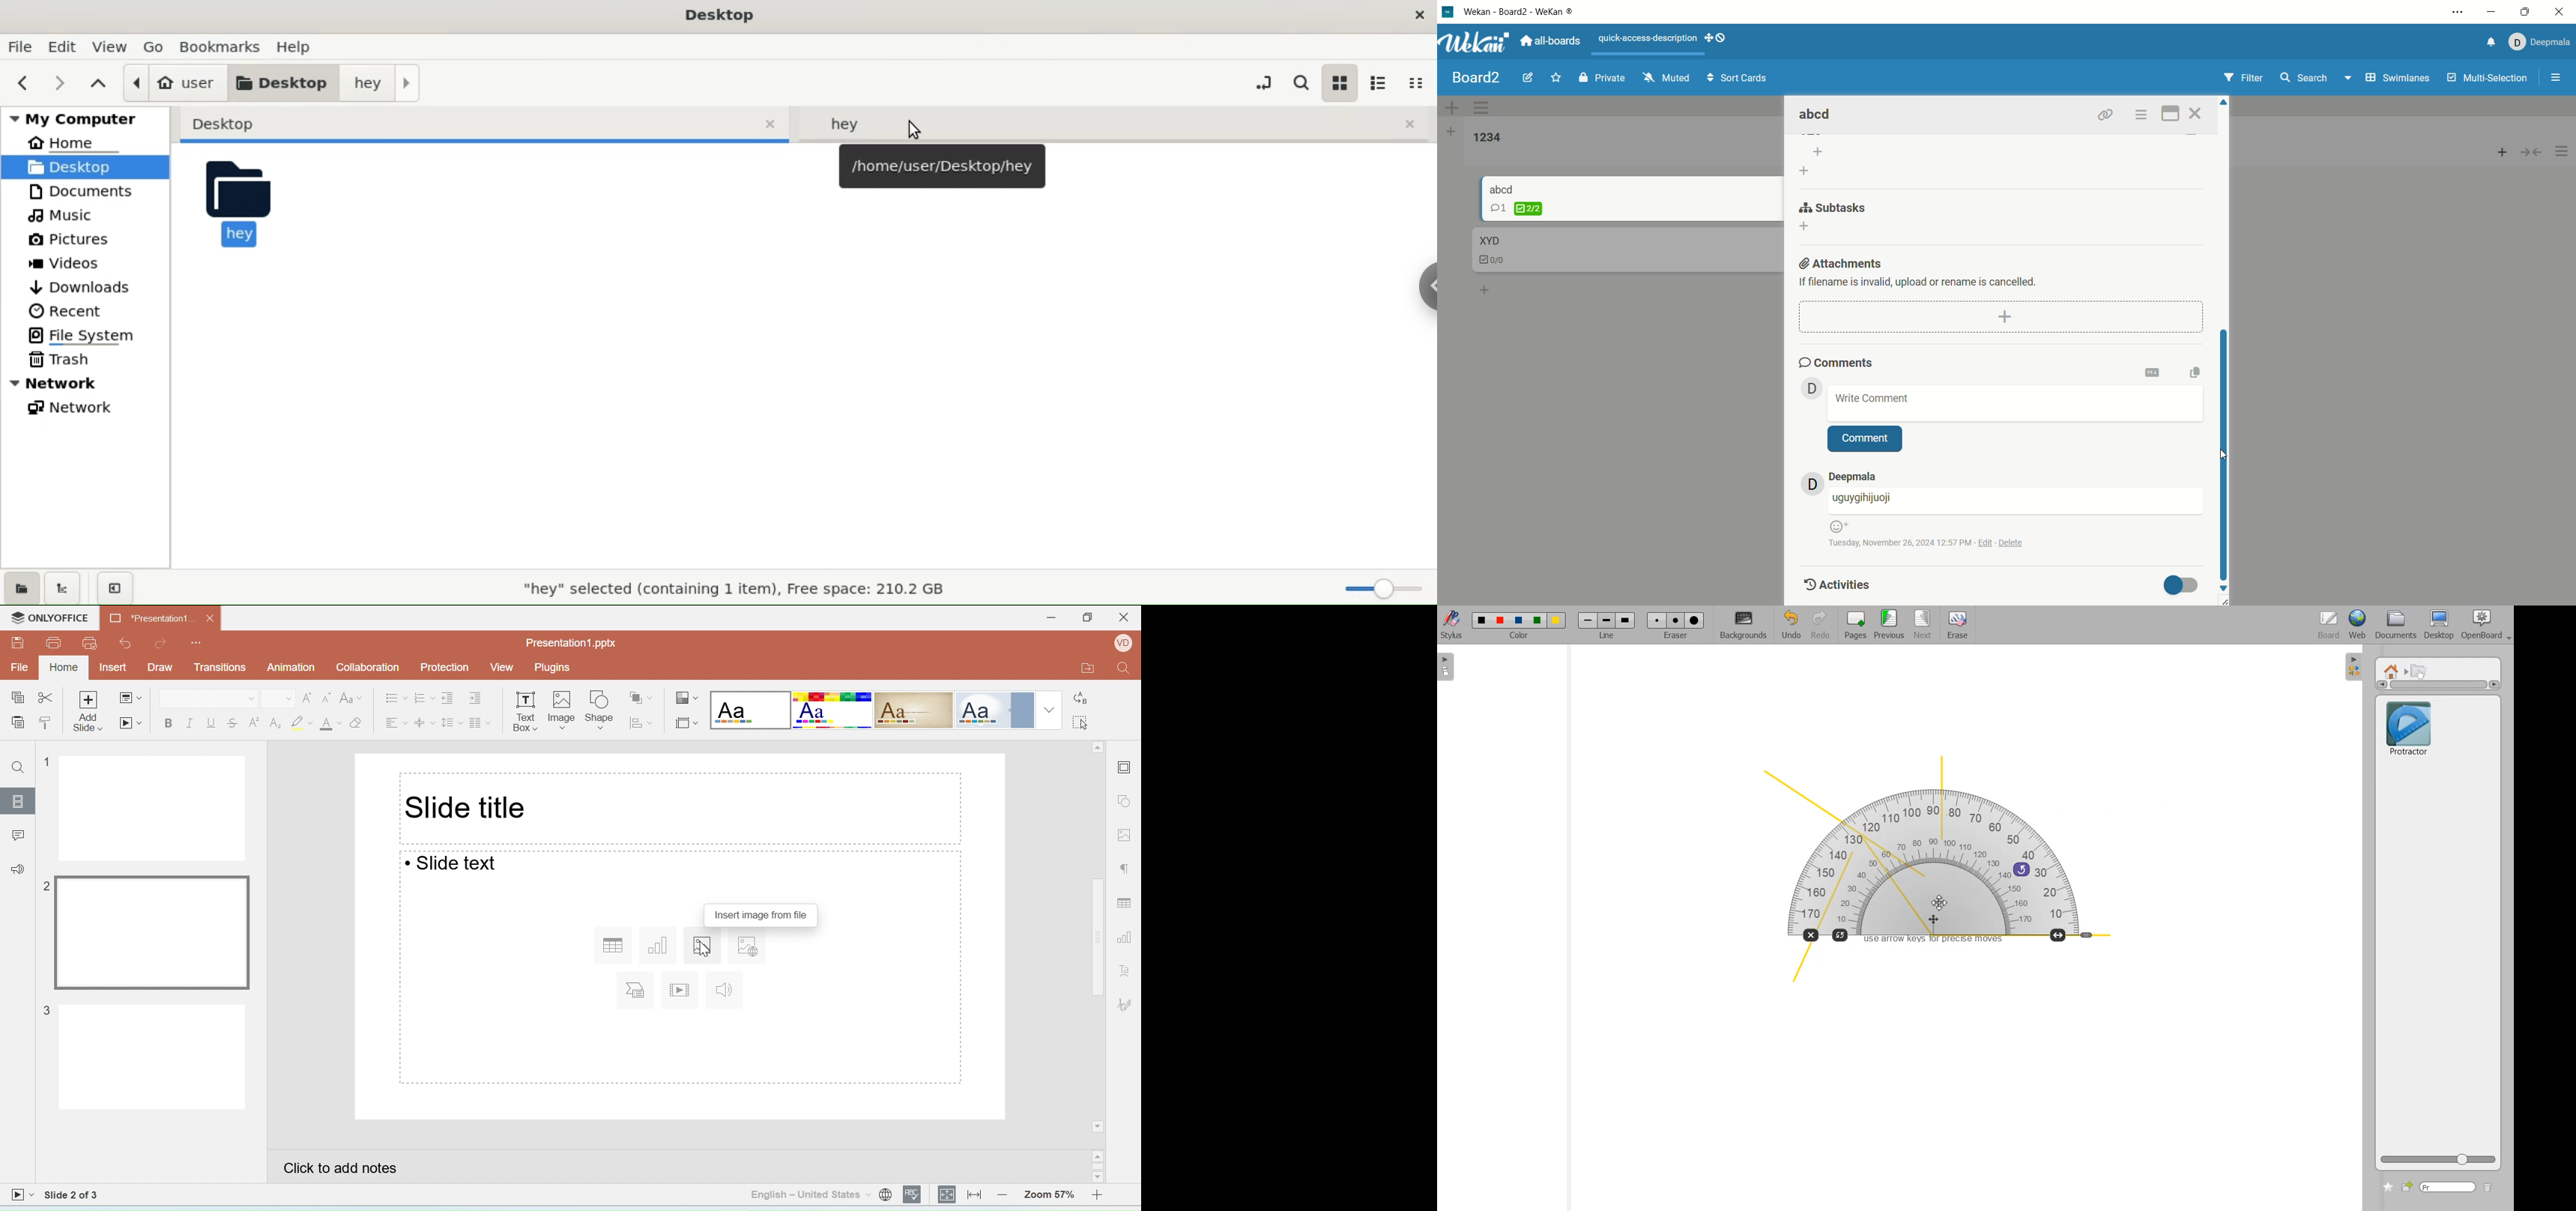 The width and height of the screenshot is (2576, 1232). What do you see at coordinates (810, 1194) in the screenshot?
I see `Set text language` at bounding box center [810, 1194].